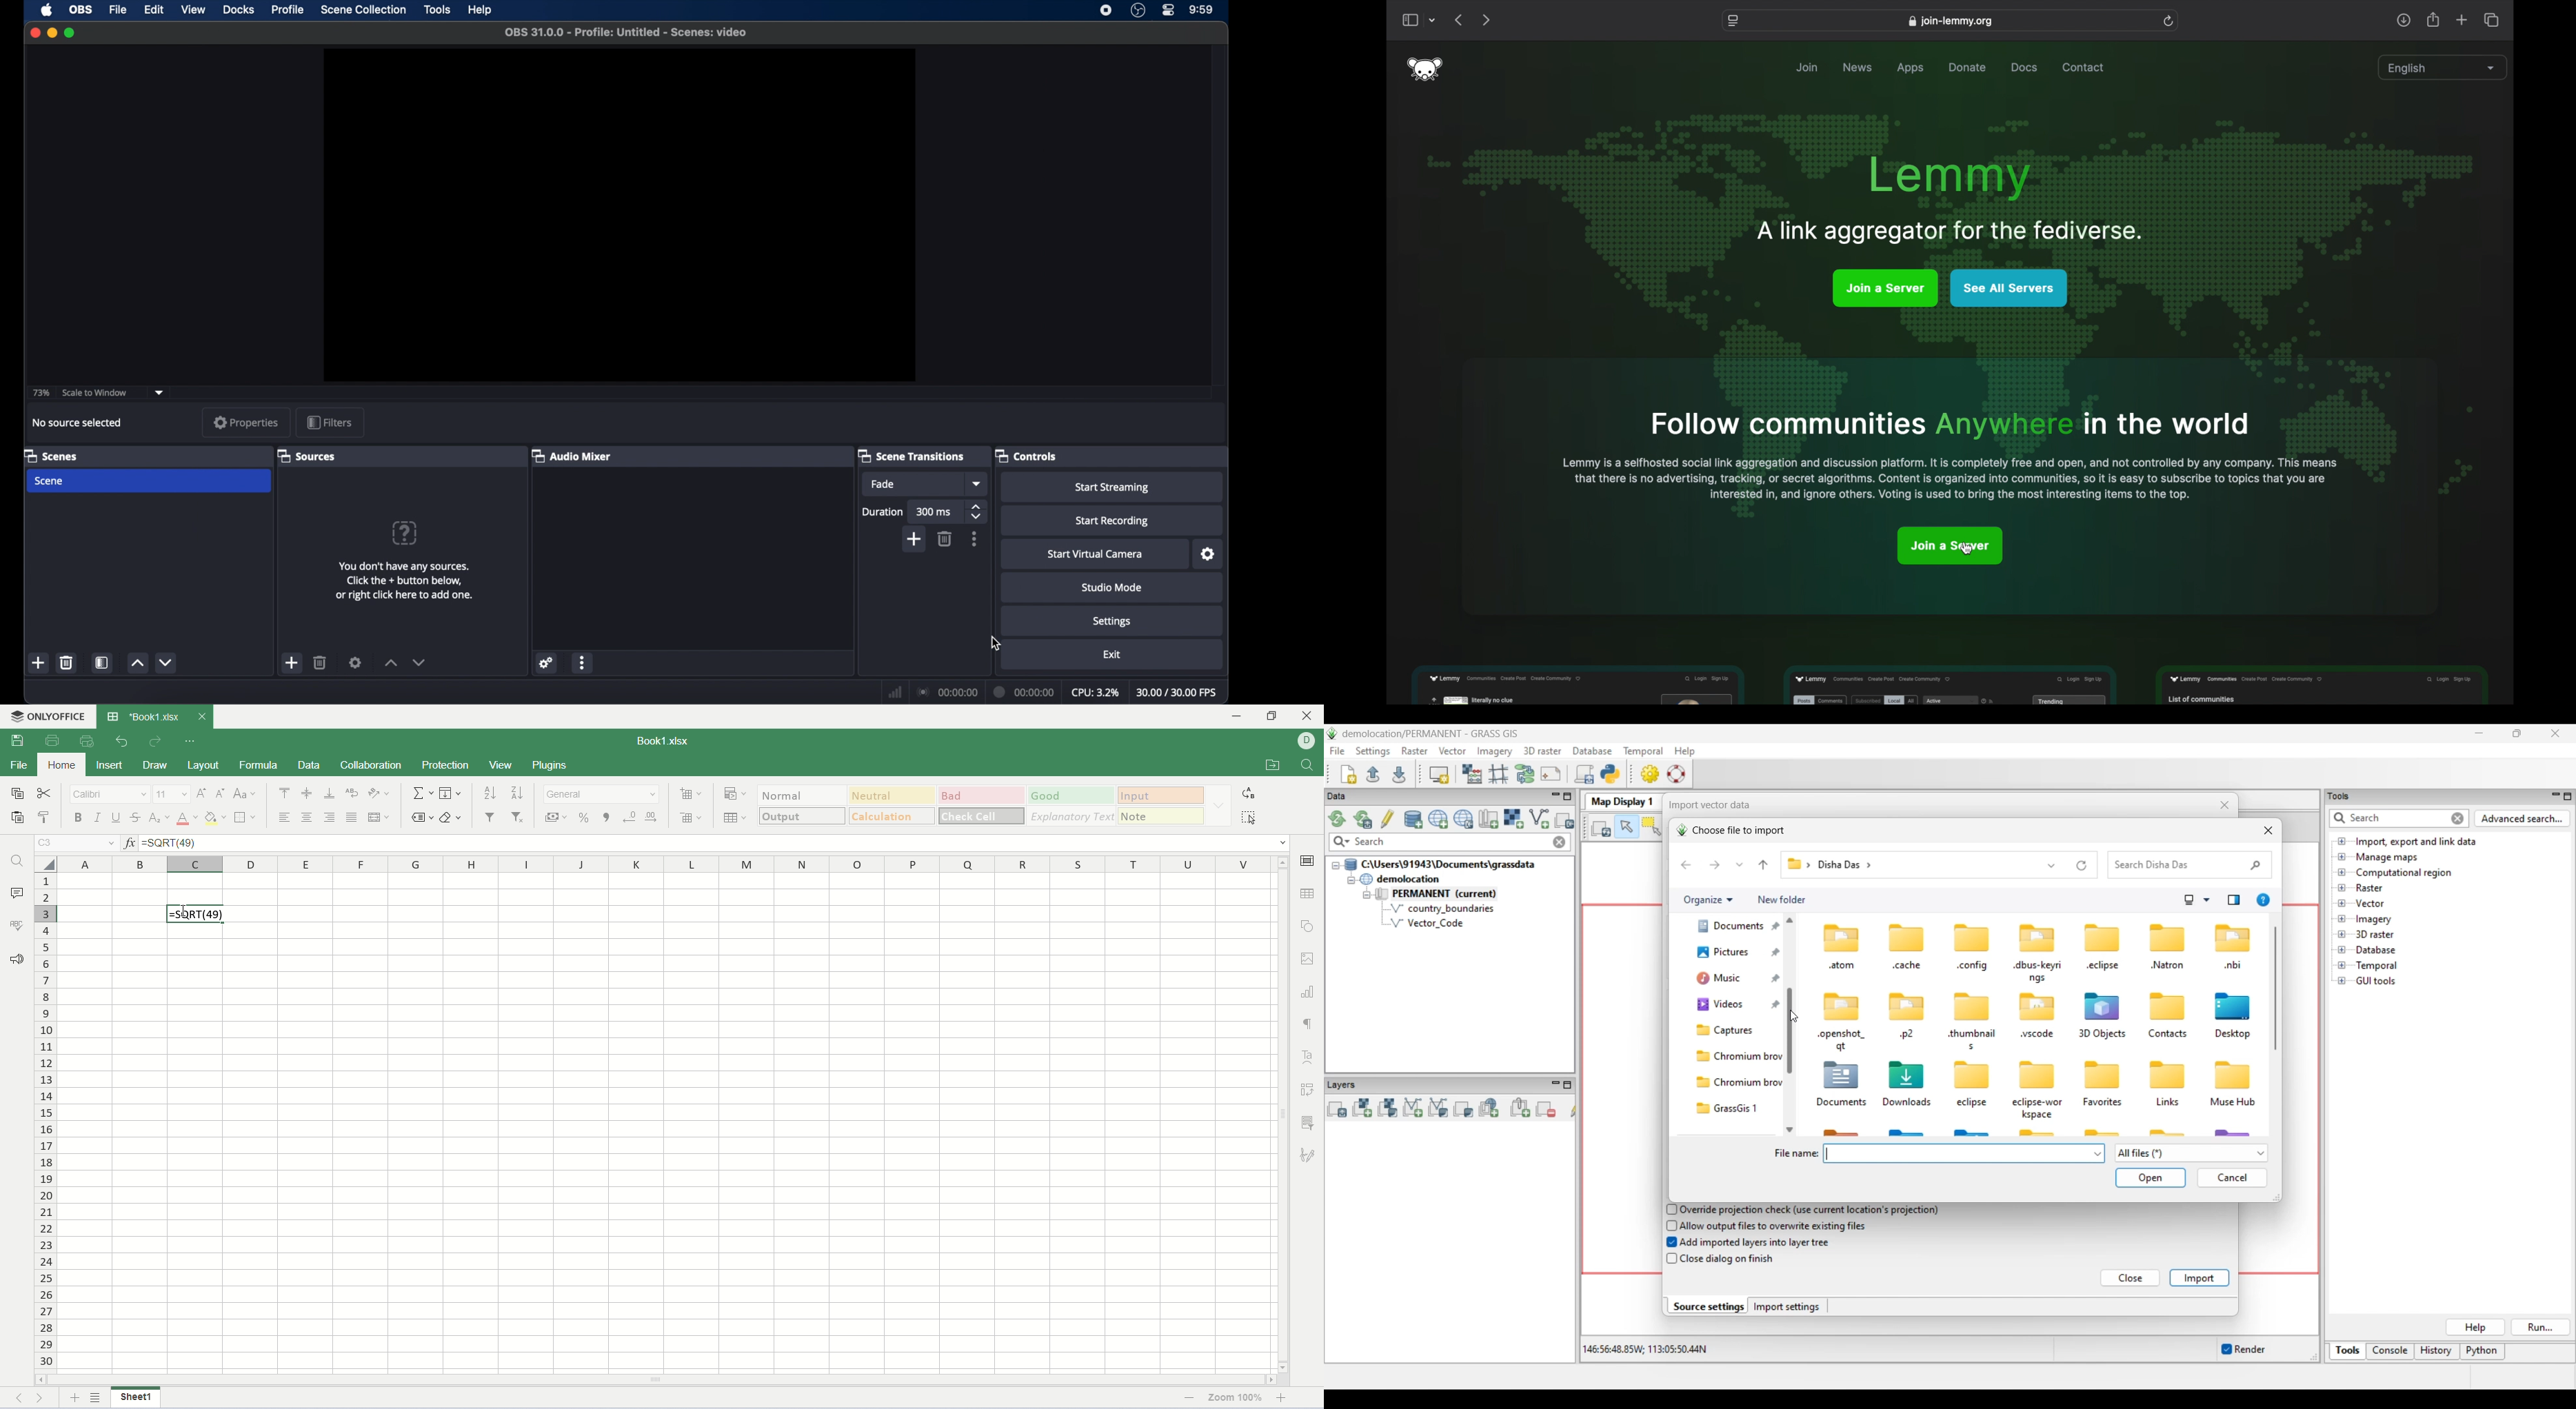 This screenshot has width=2576, height=1428. What do you see at coordinates (294, 662) in the screenshot?
I see `add` at bounding box center [294, 662].